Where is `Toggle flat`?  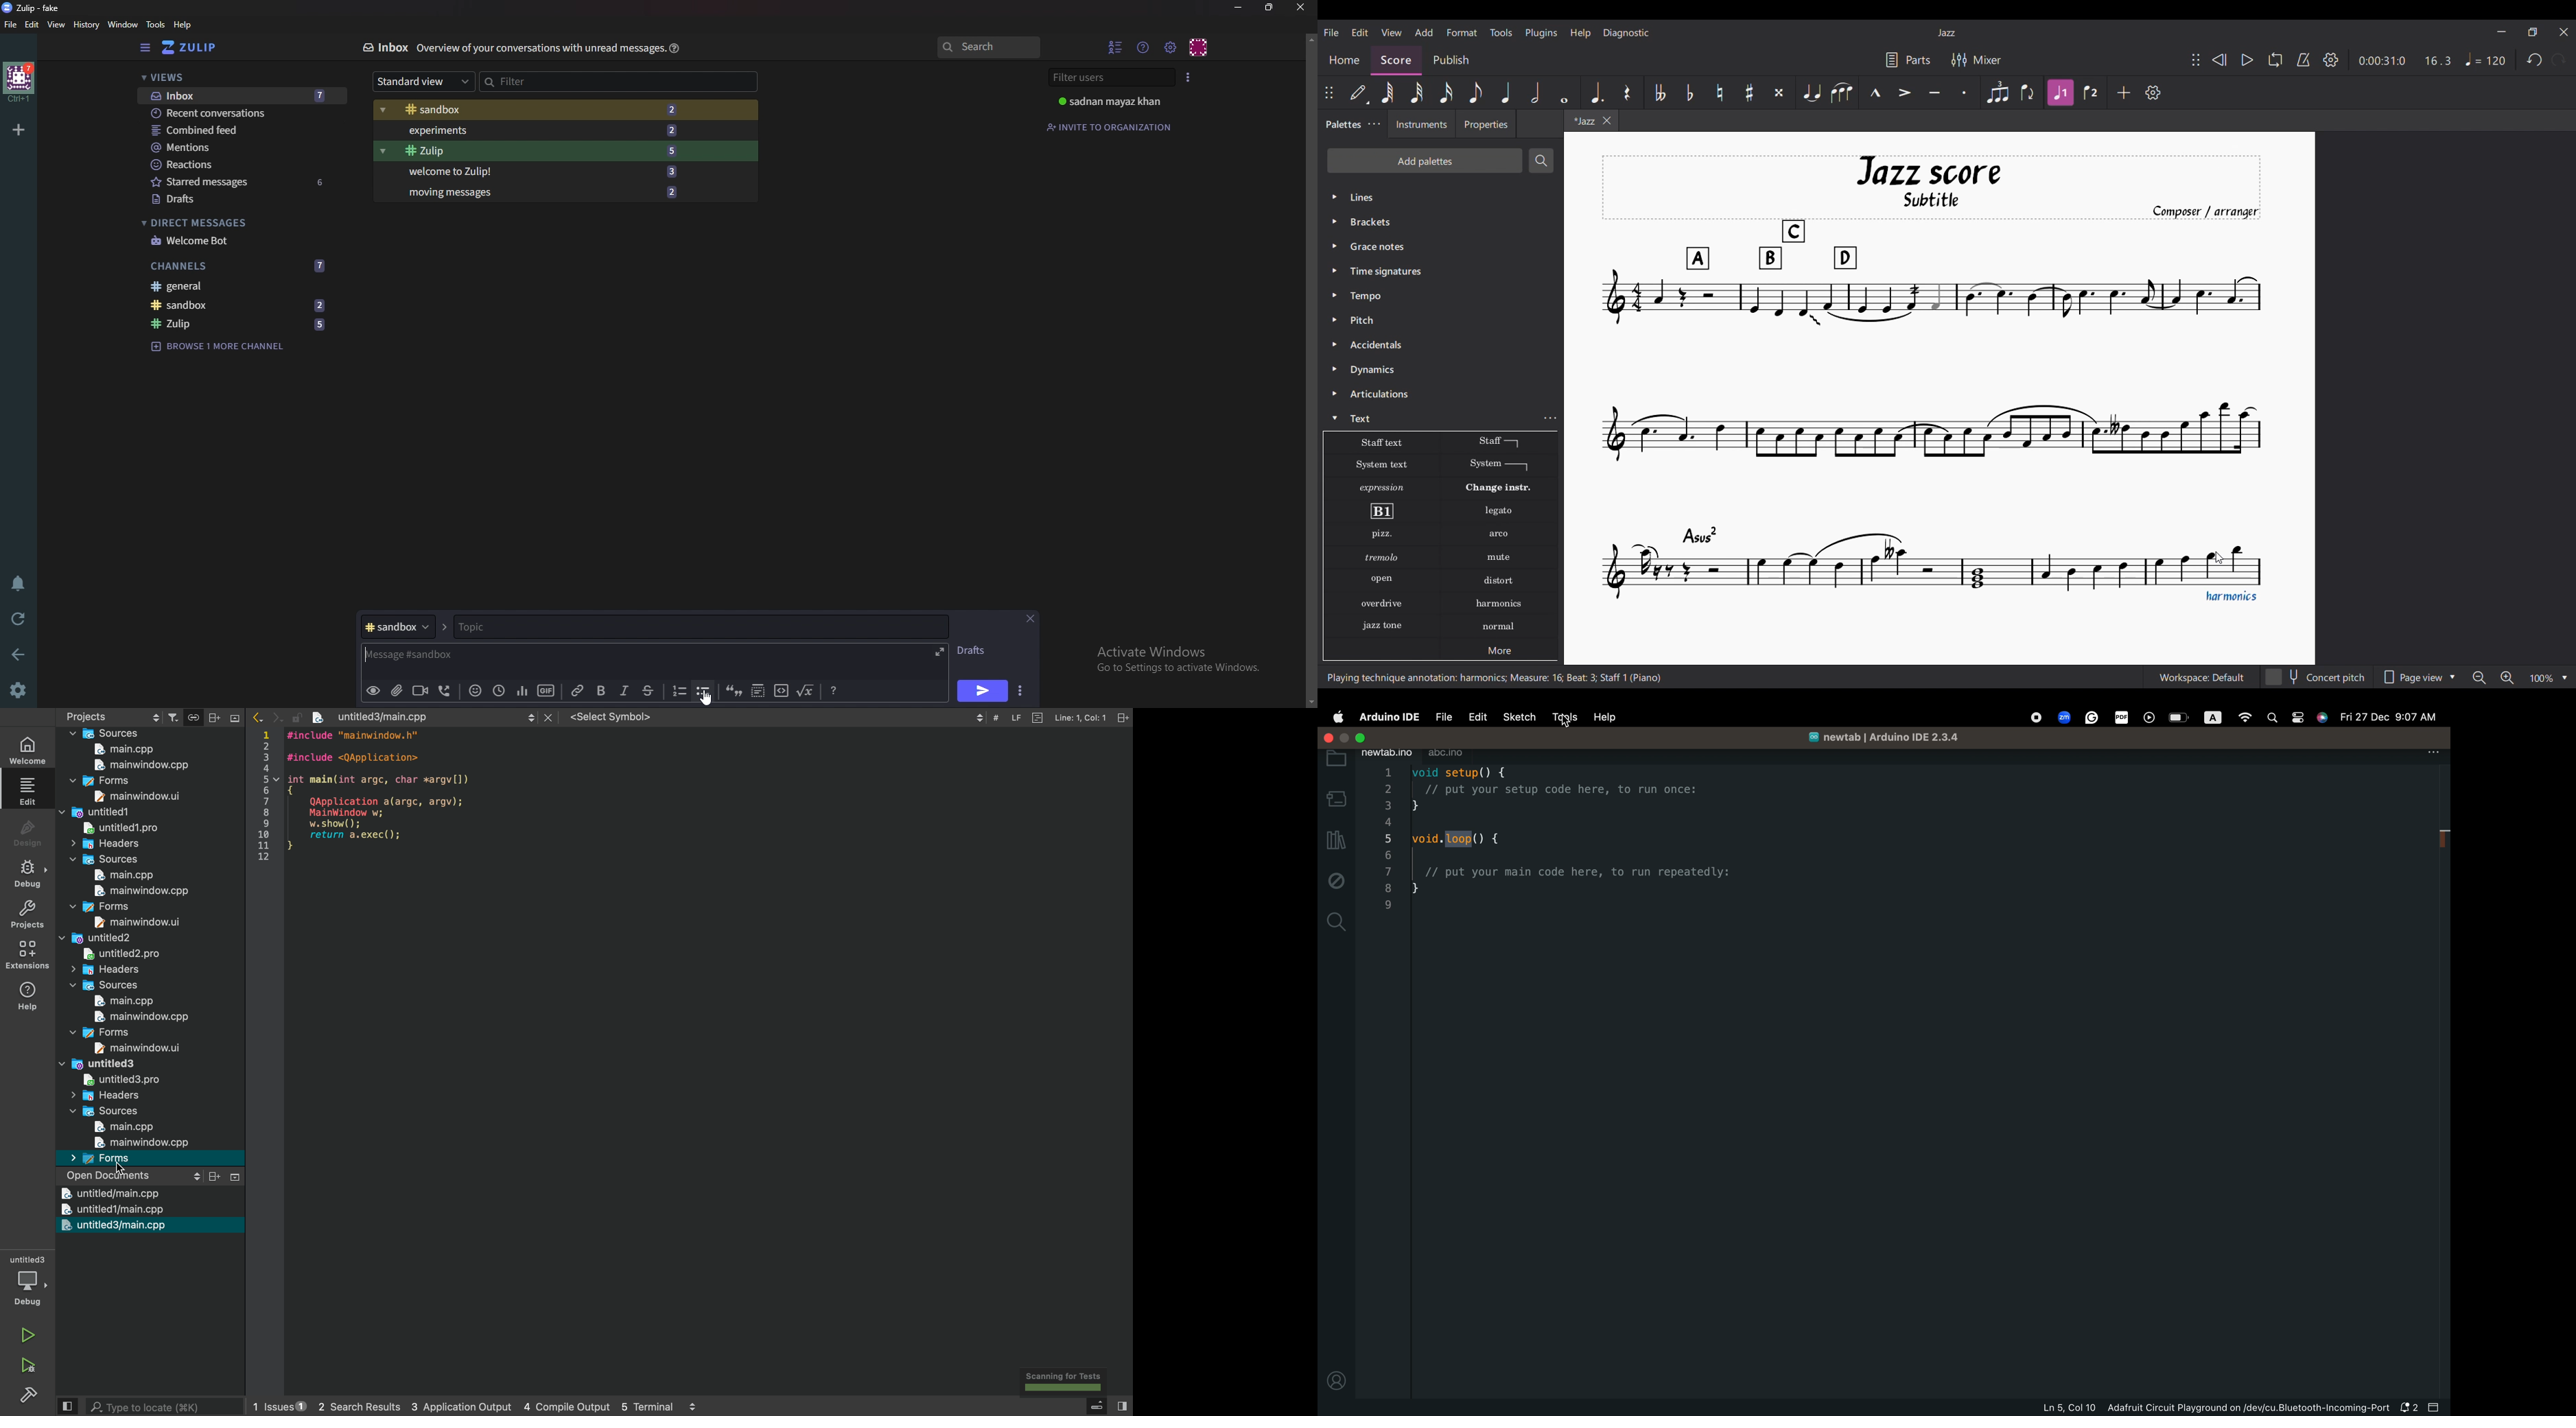
Toggle flat is located at coordinates (1690, 92).